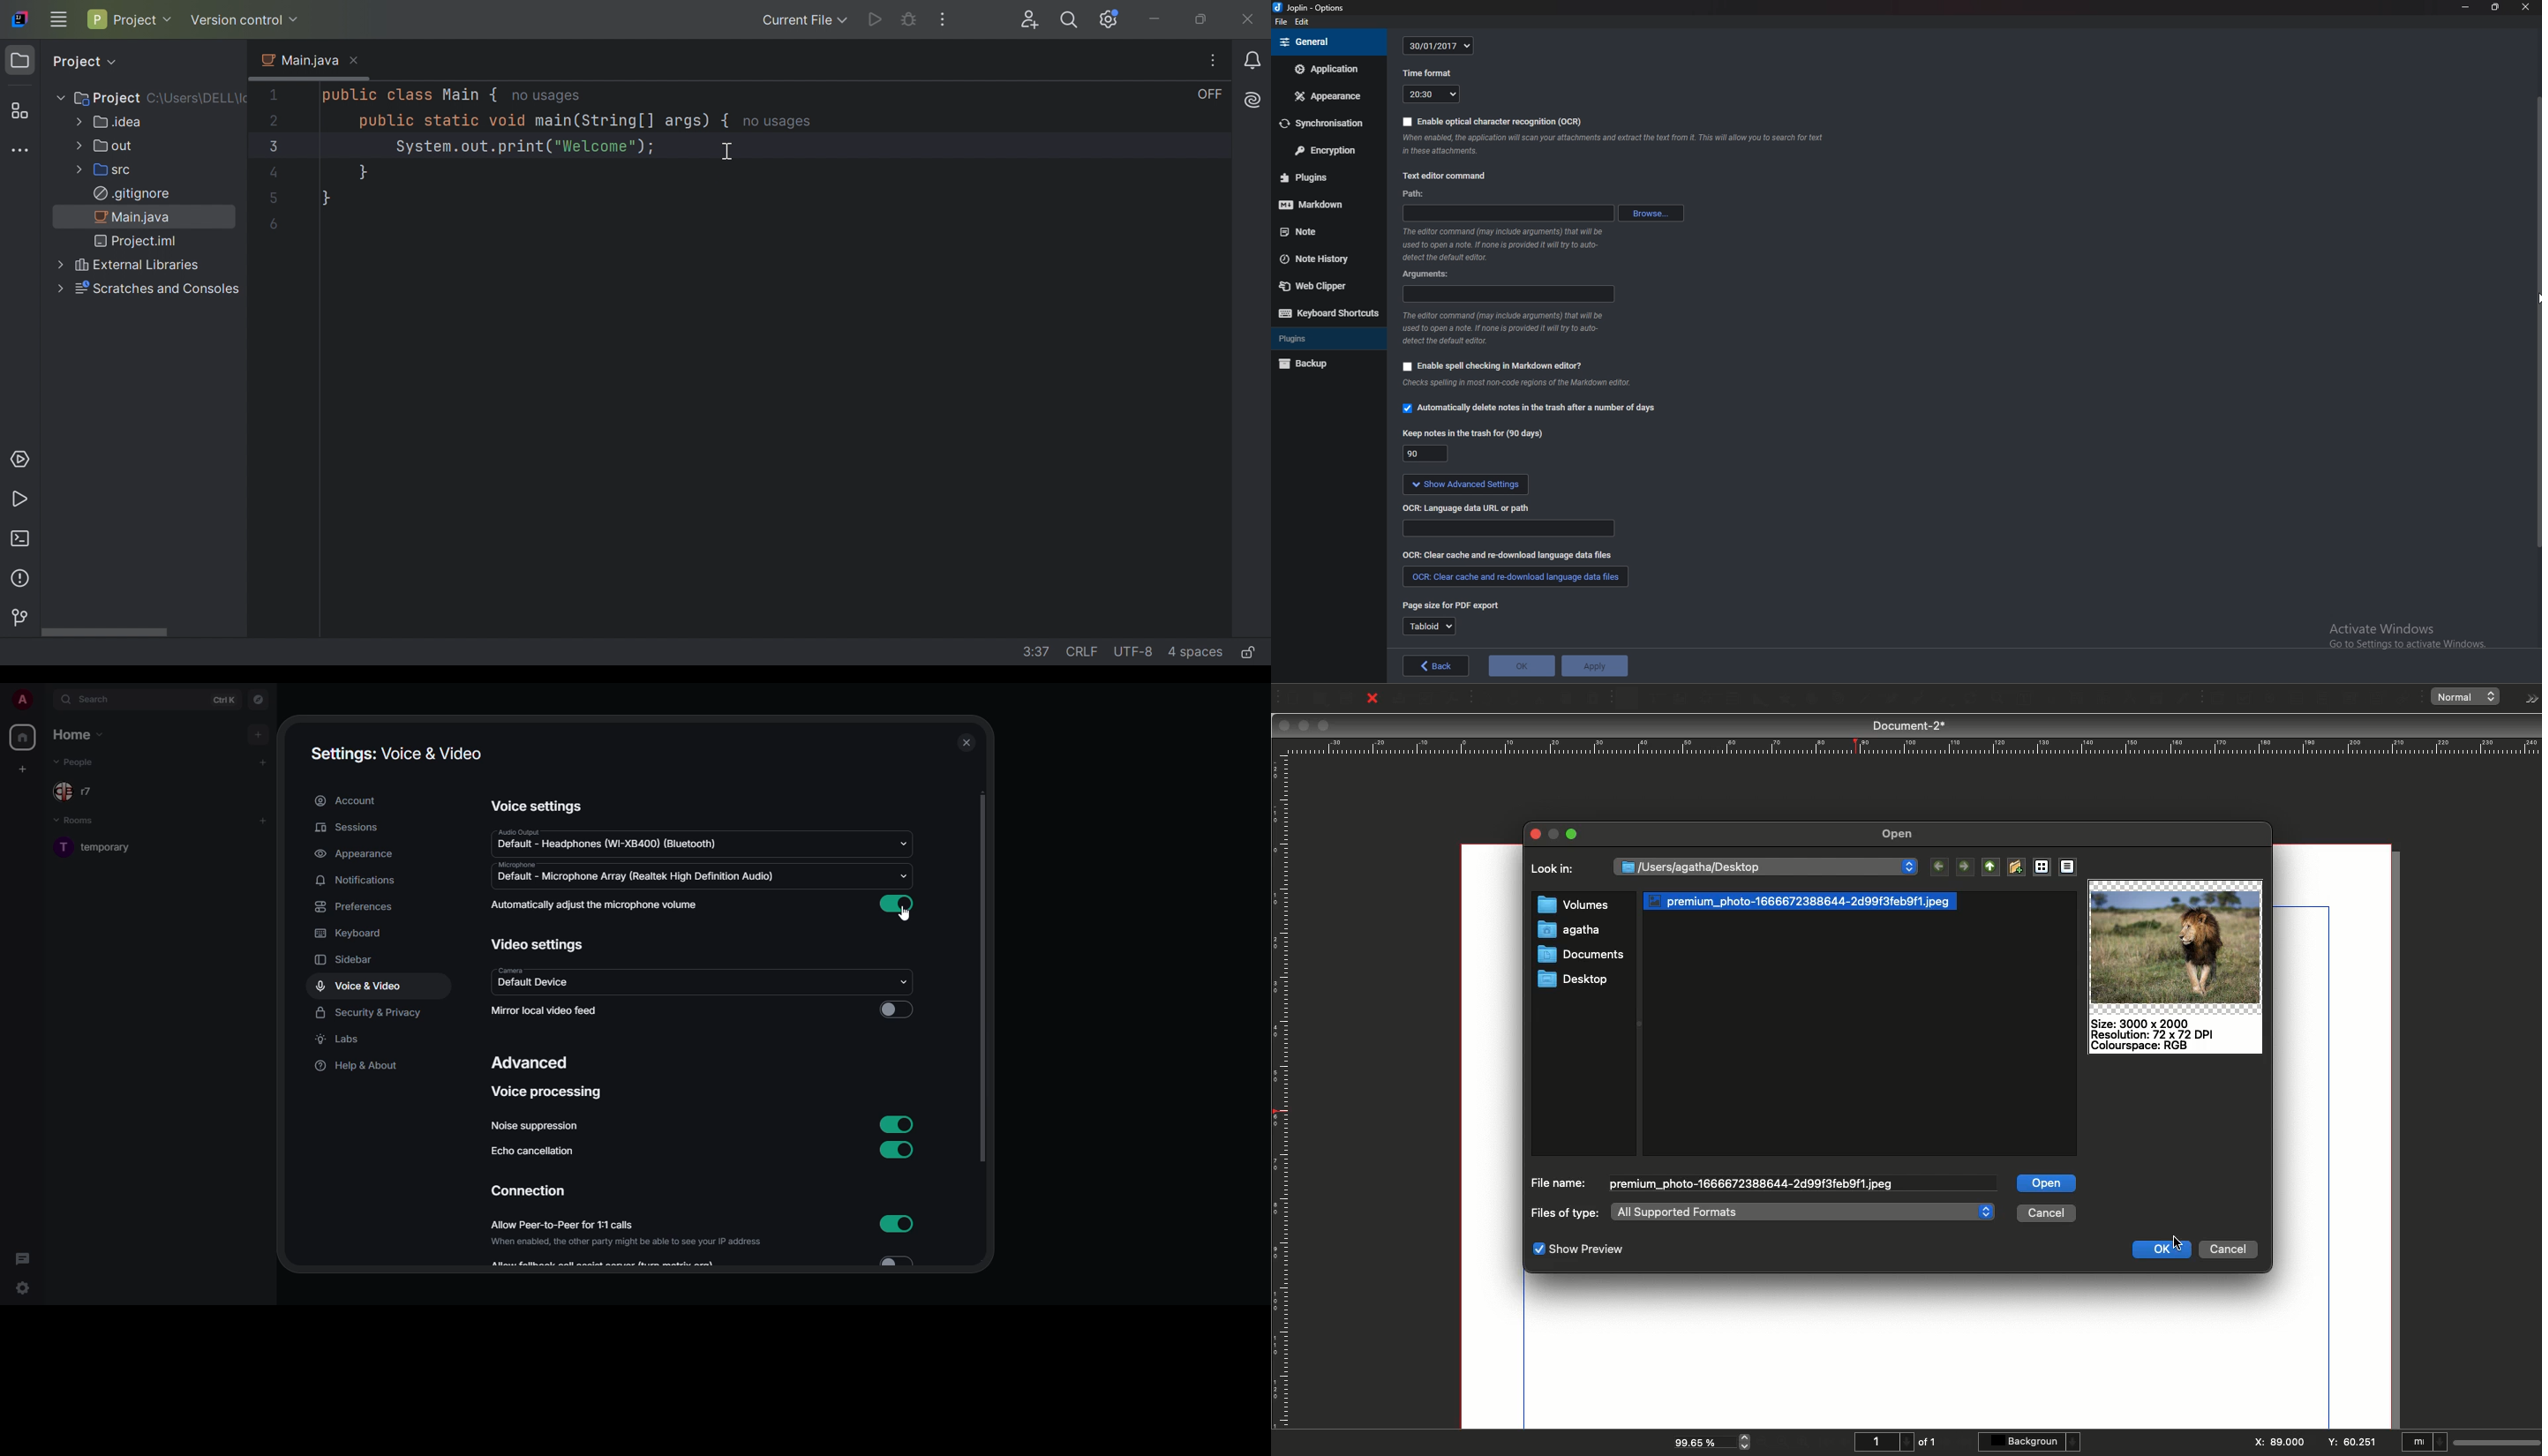 This screenshot has width=2548, height=1456. I want to click on close, so click(2521, 9).